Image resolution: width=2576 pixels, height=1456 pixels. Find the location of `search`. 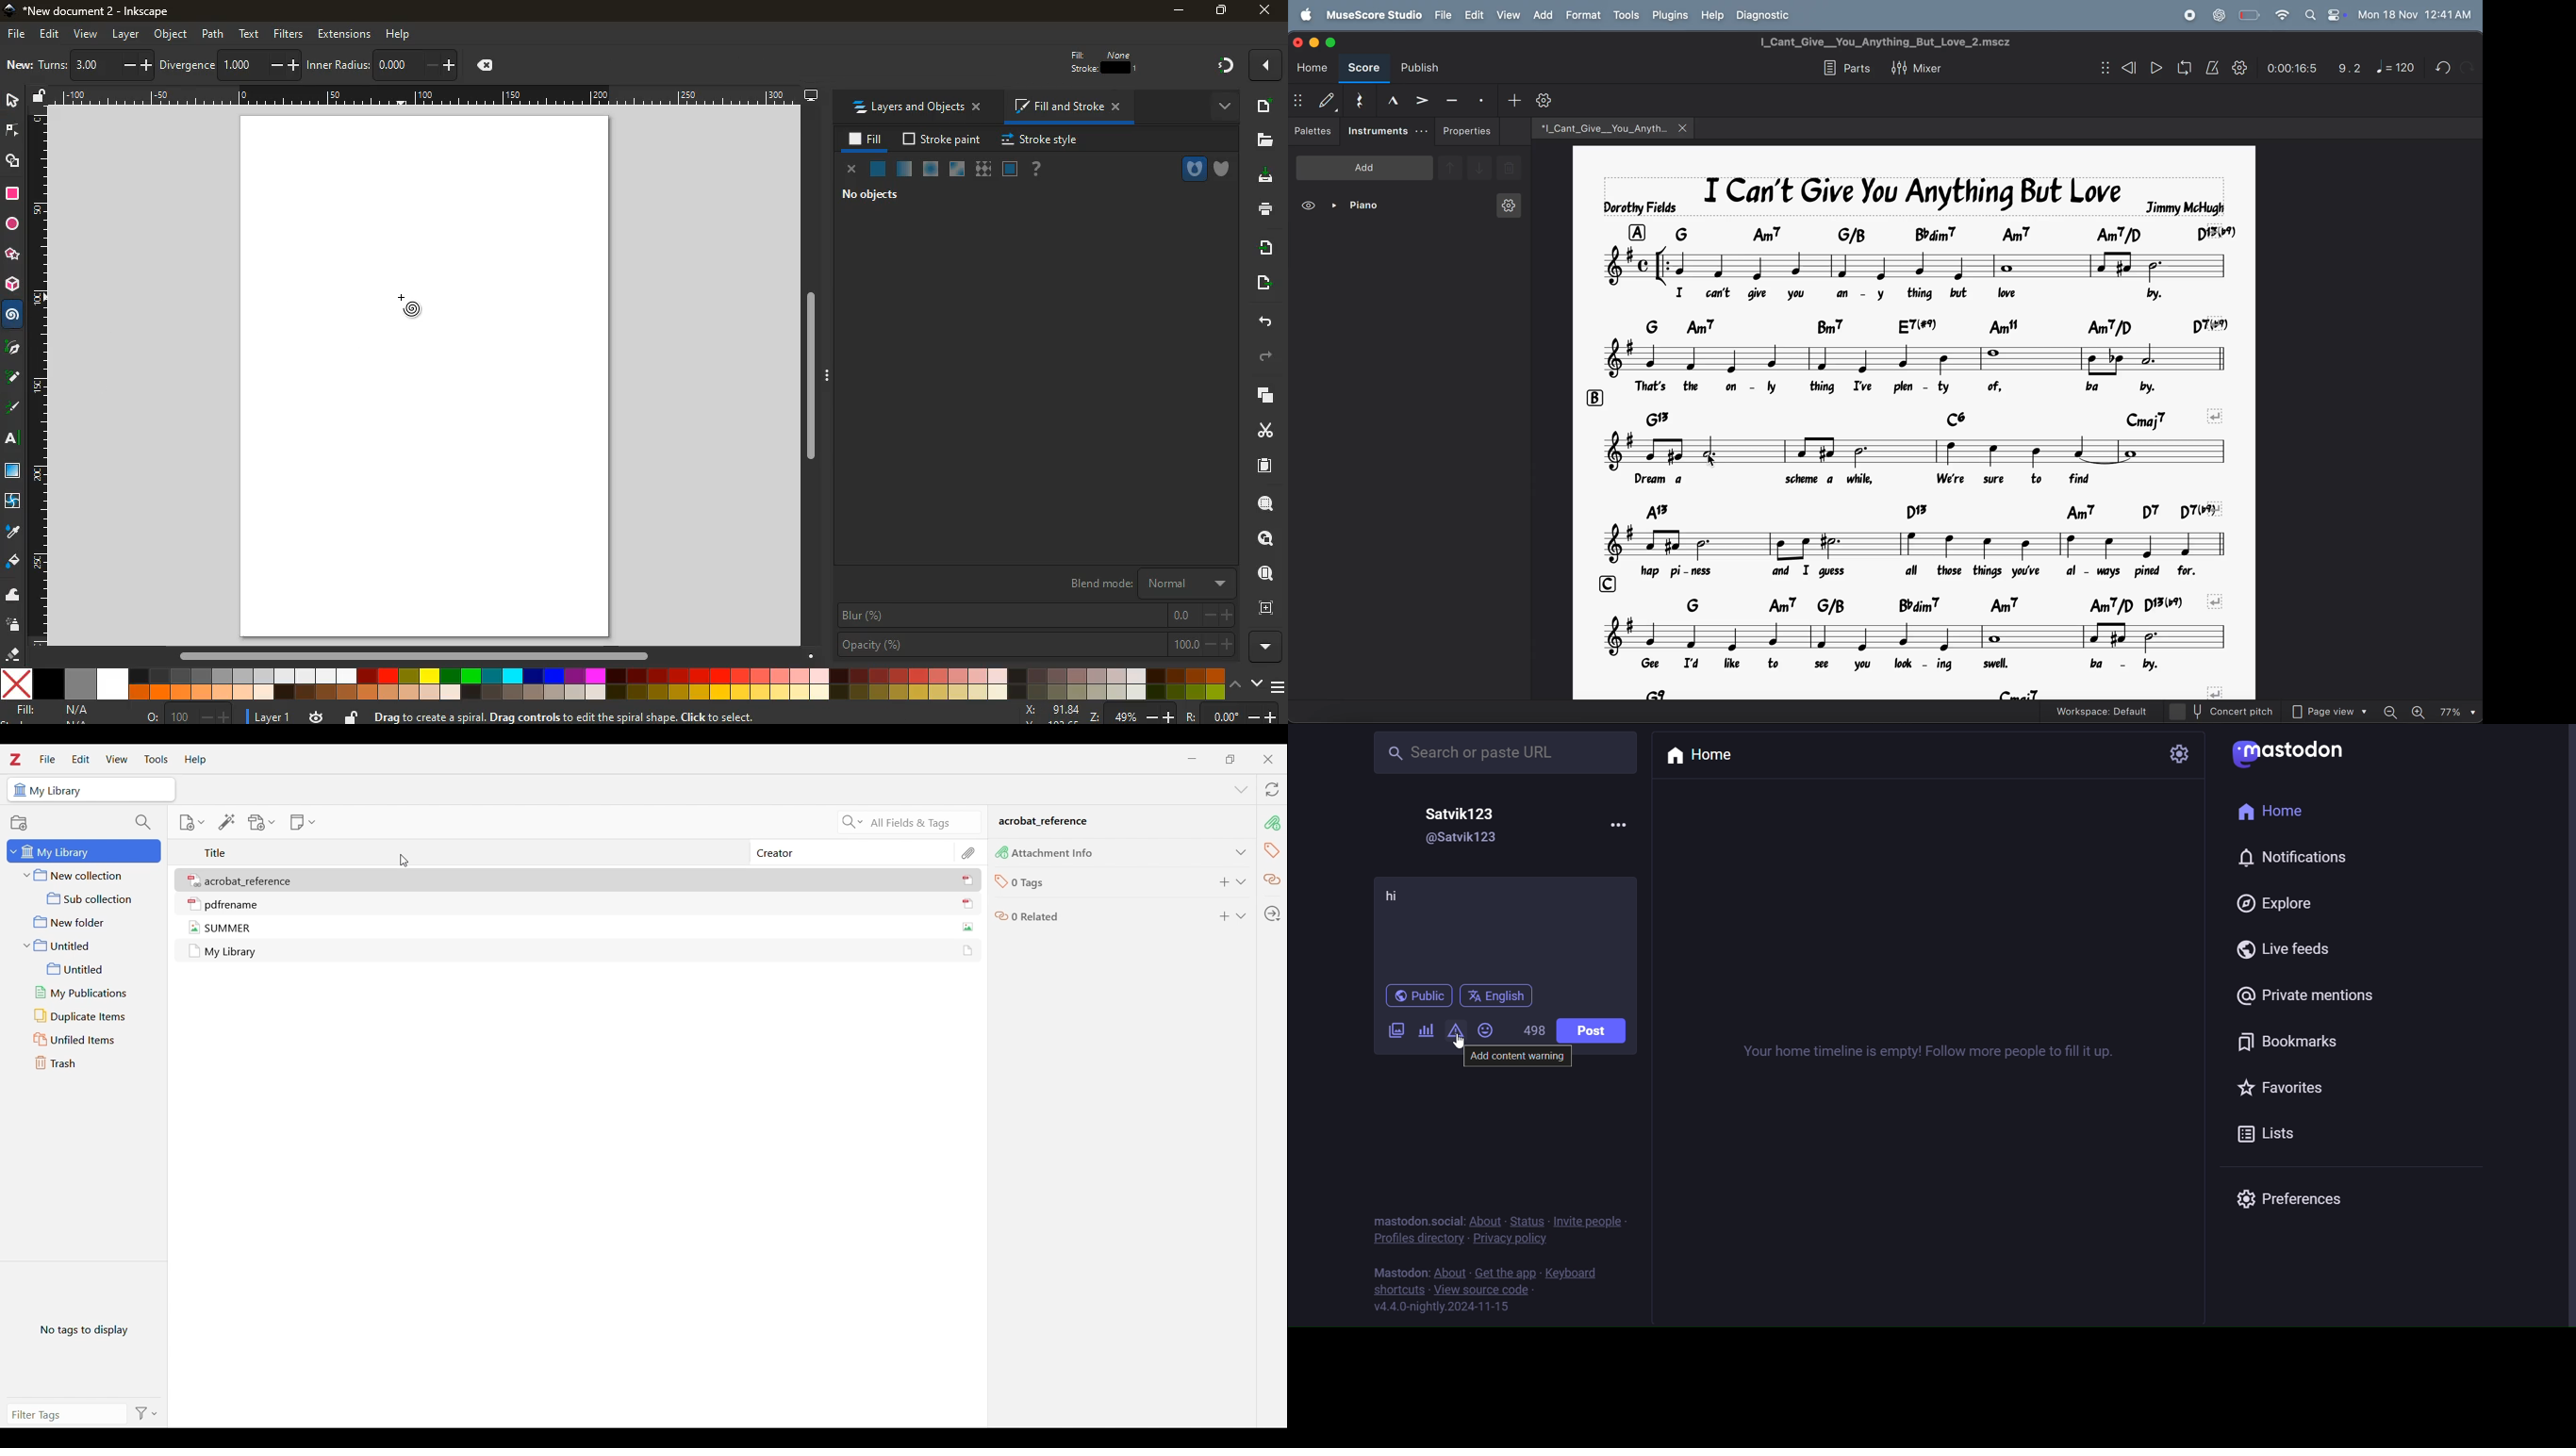

search is located at coordinates (1261, 506).